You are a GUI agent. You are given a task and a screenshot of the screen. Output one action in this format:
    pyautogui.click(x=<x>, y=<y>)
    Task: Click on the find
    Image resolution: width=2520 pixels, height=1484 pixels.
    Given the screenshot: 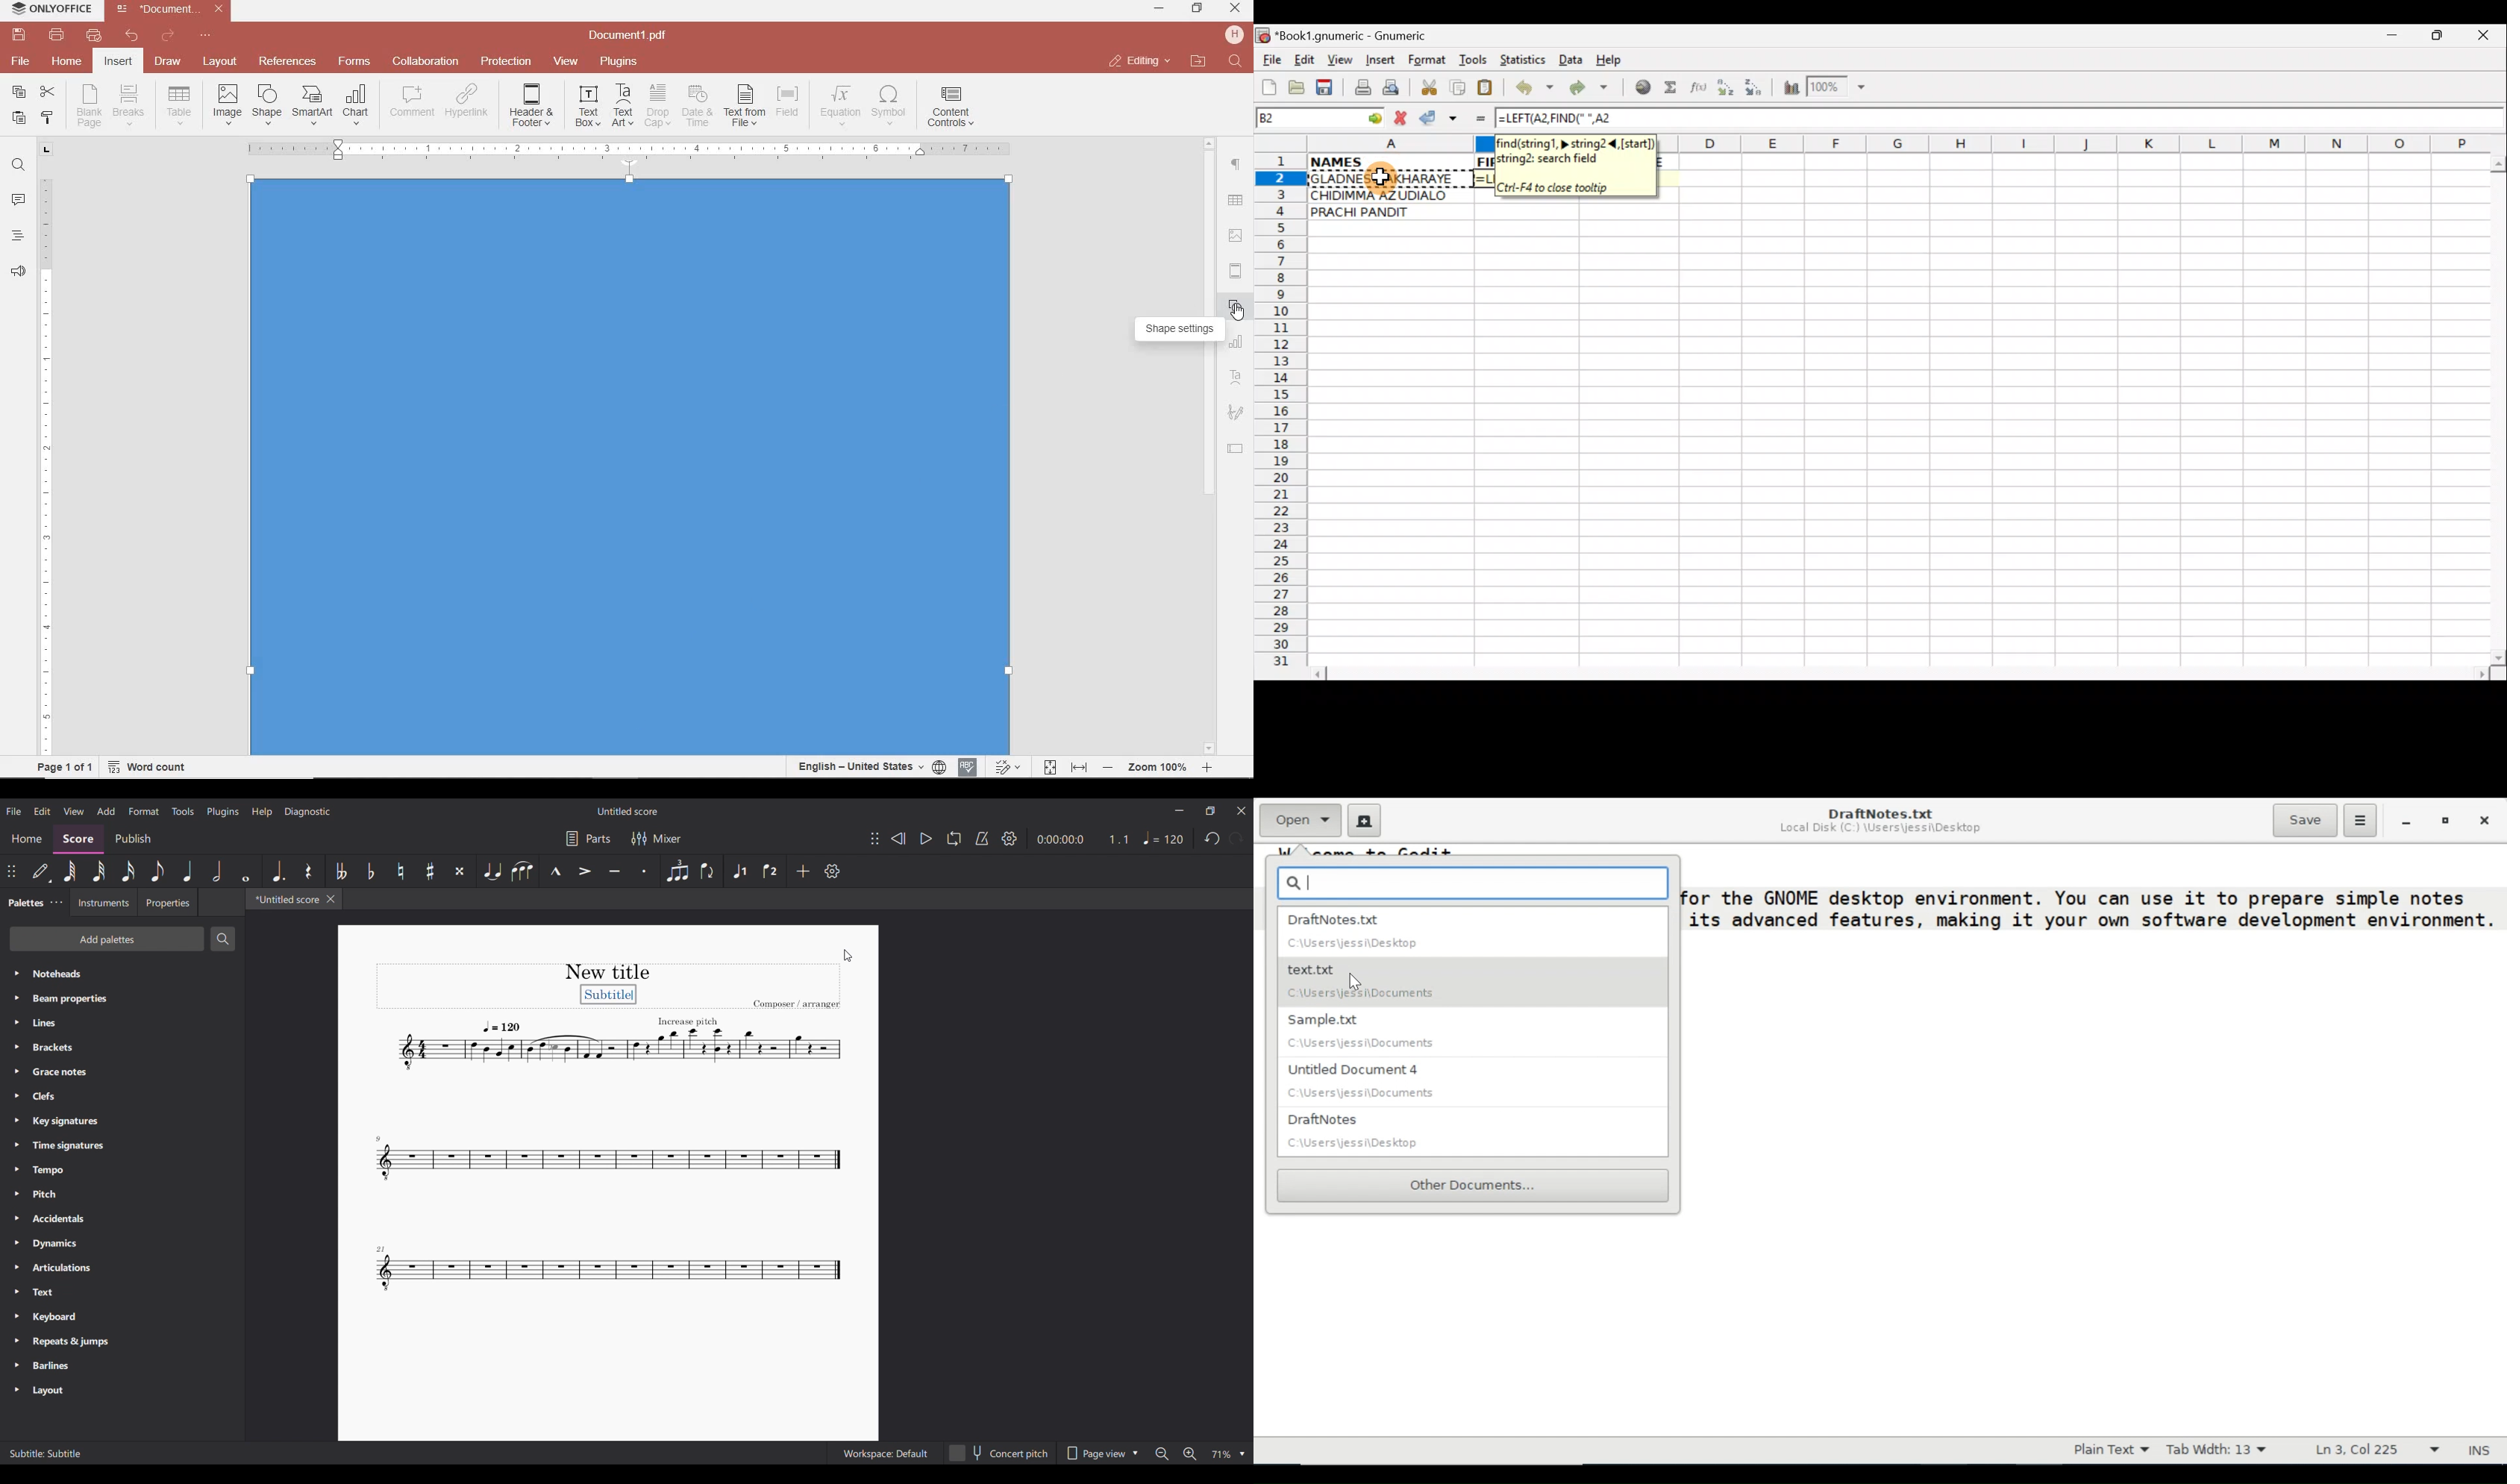 What is the action you would take?
    pyautogui.click(x=18, y=163)
    